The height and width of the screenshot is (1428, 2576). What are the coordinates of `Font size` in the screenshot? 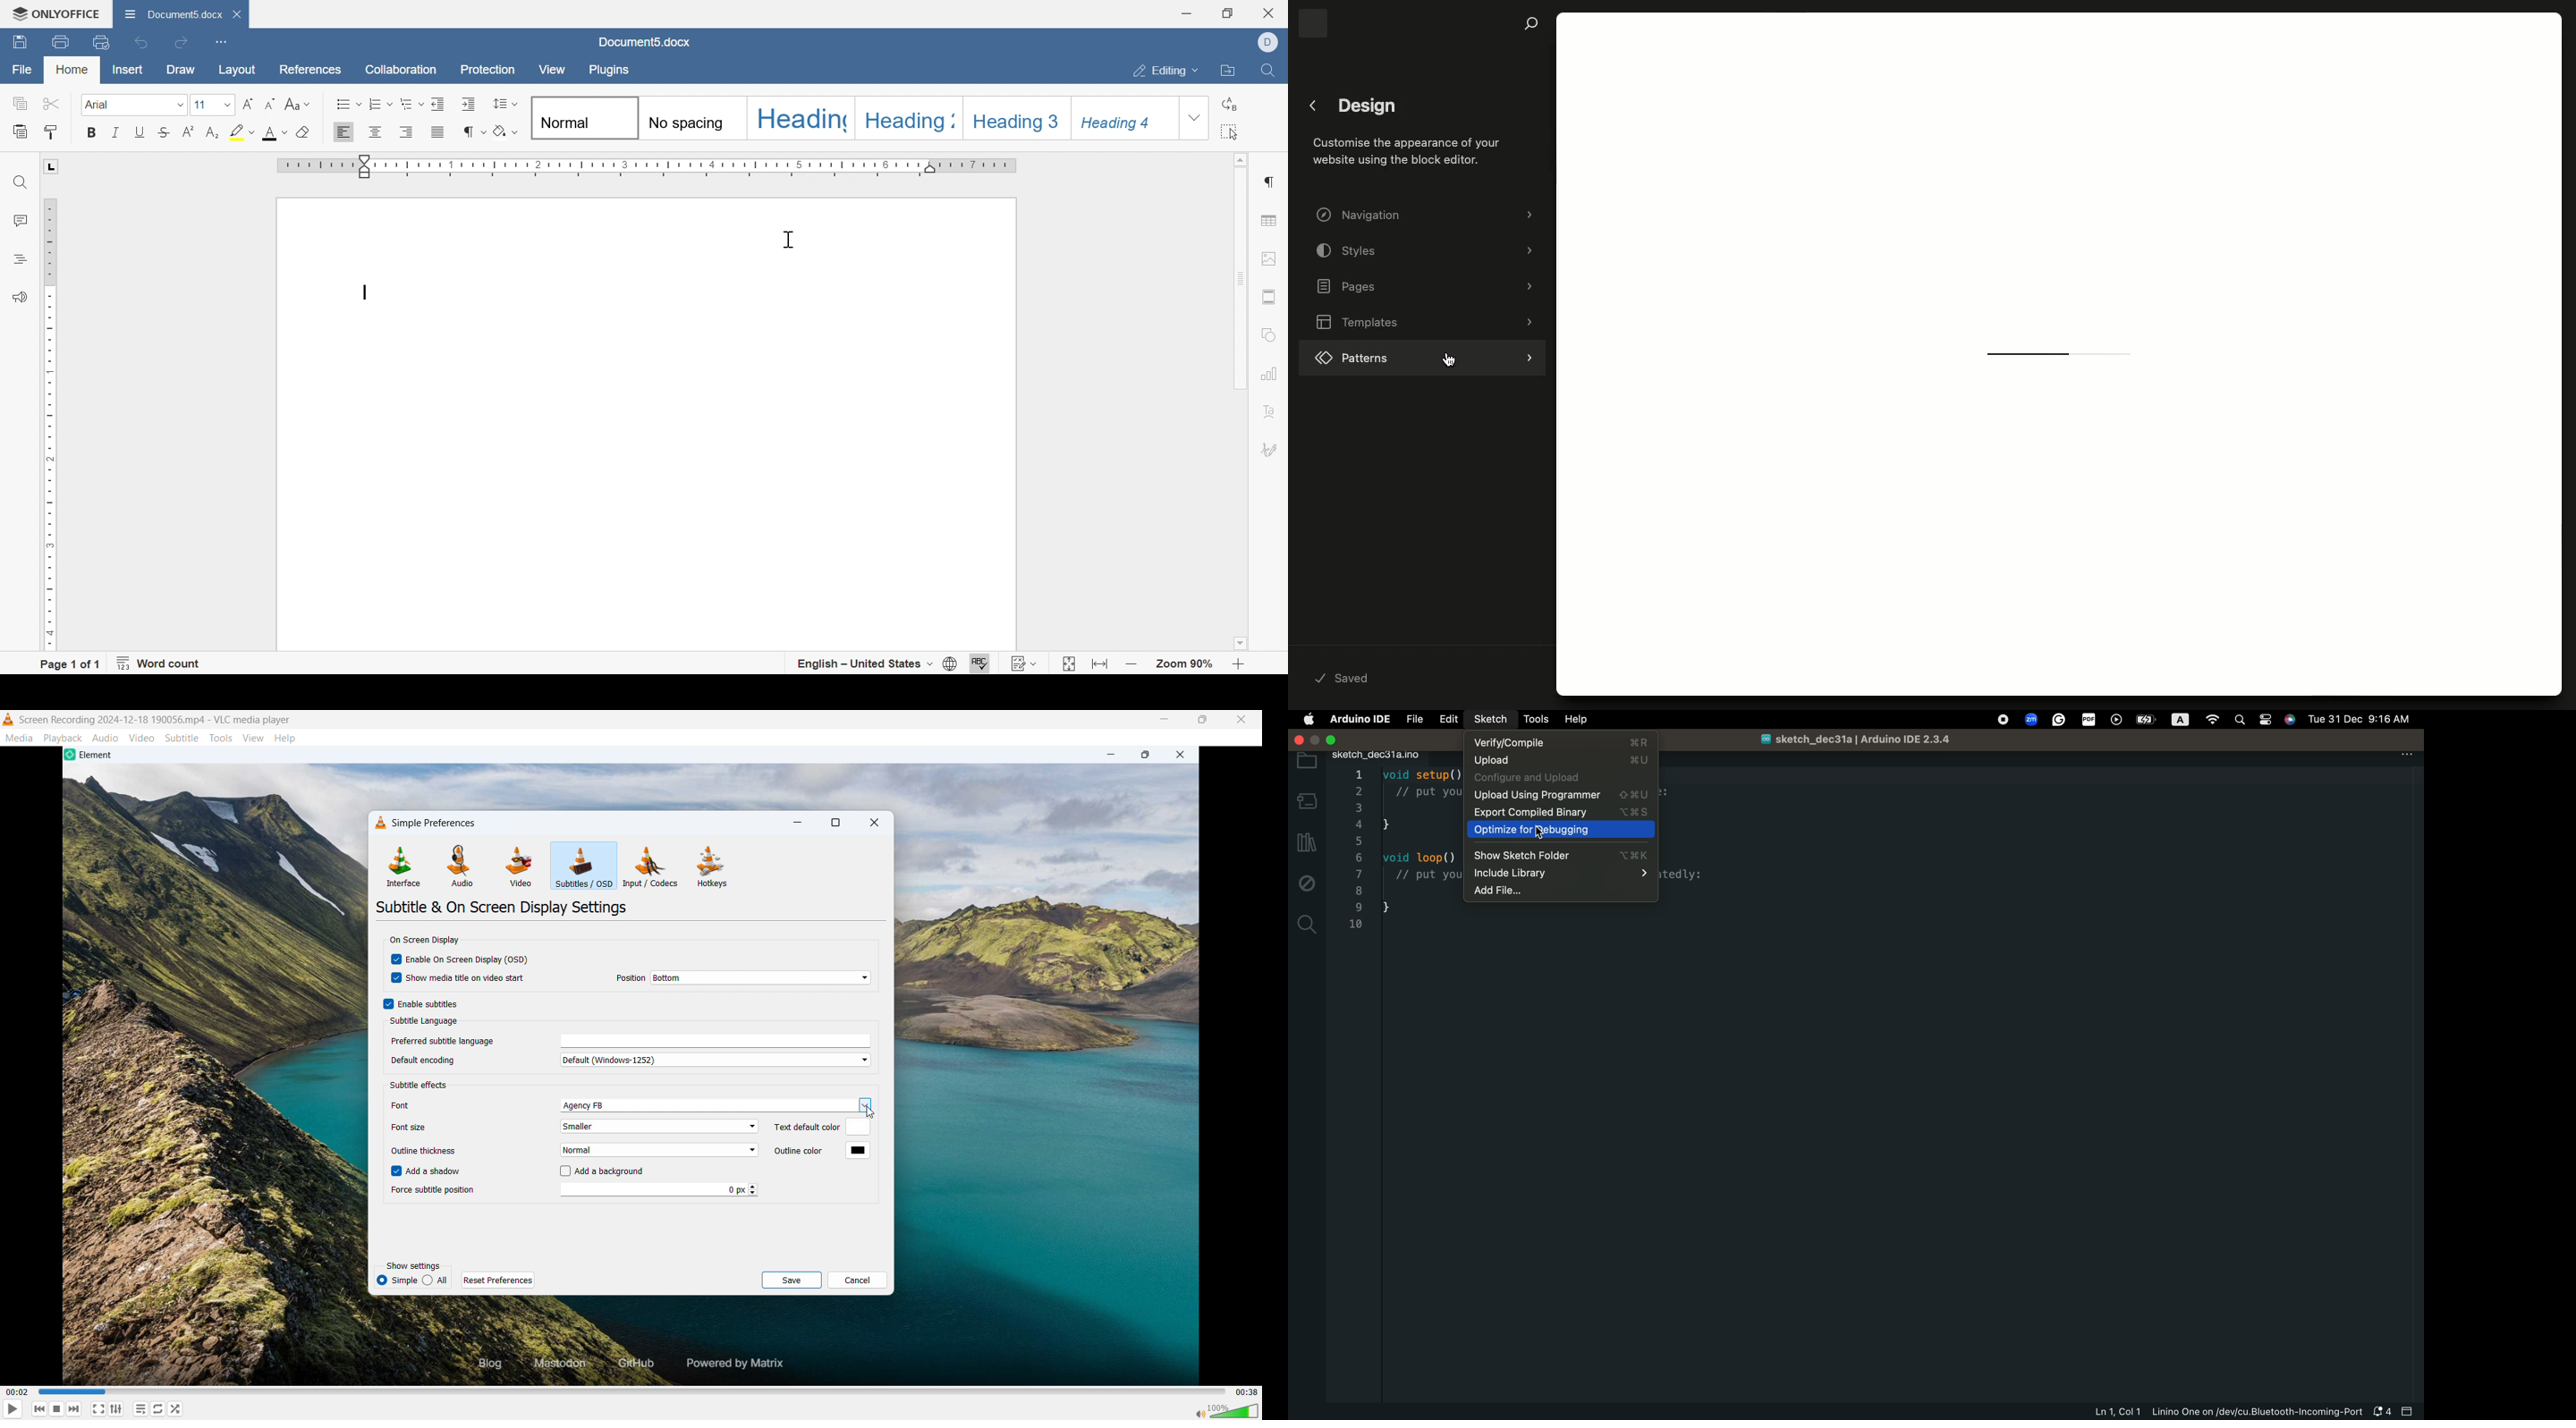 It's located at (414, 1127).